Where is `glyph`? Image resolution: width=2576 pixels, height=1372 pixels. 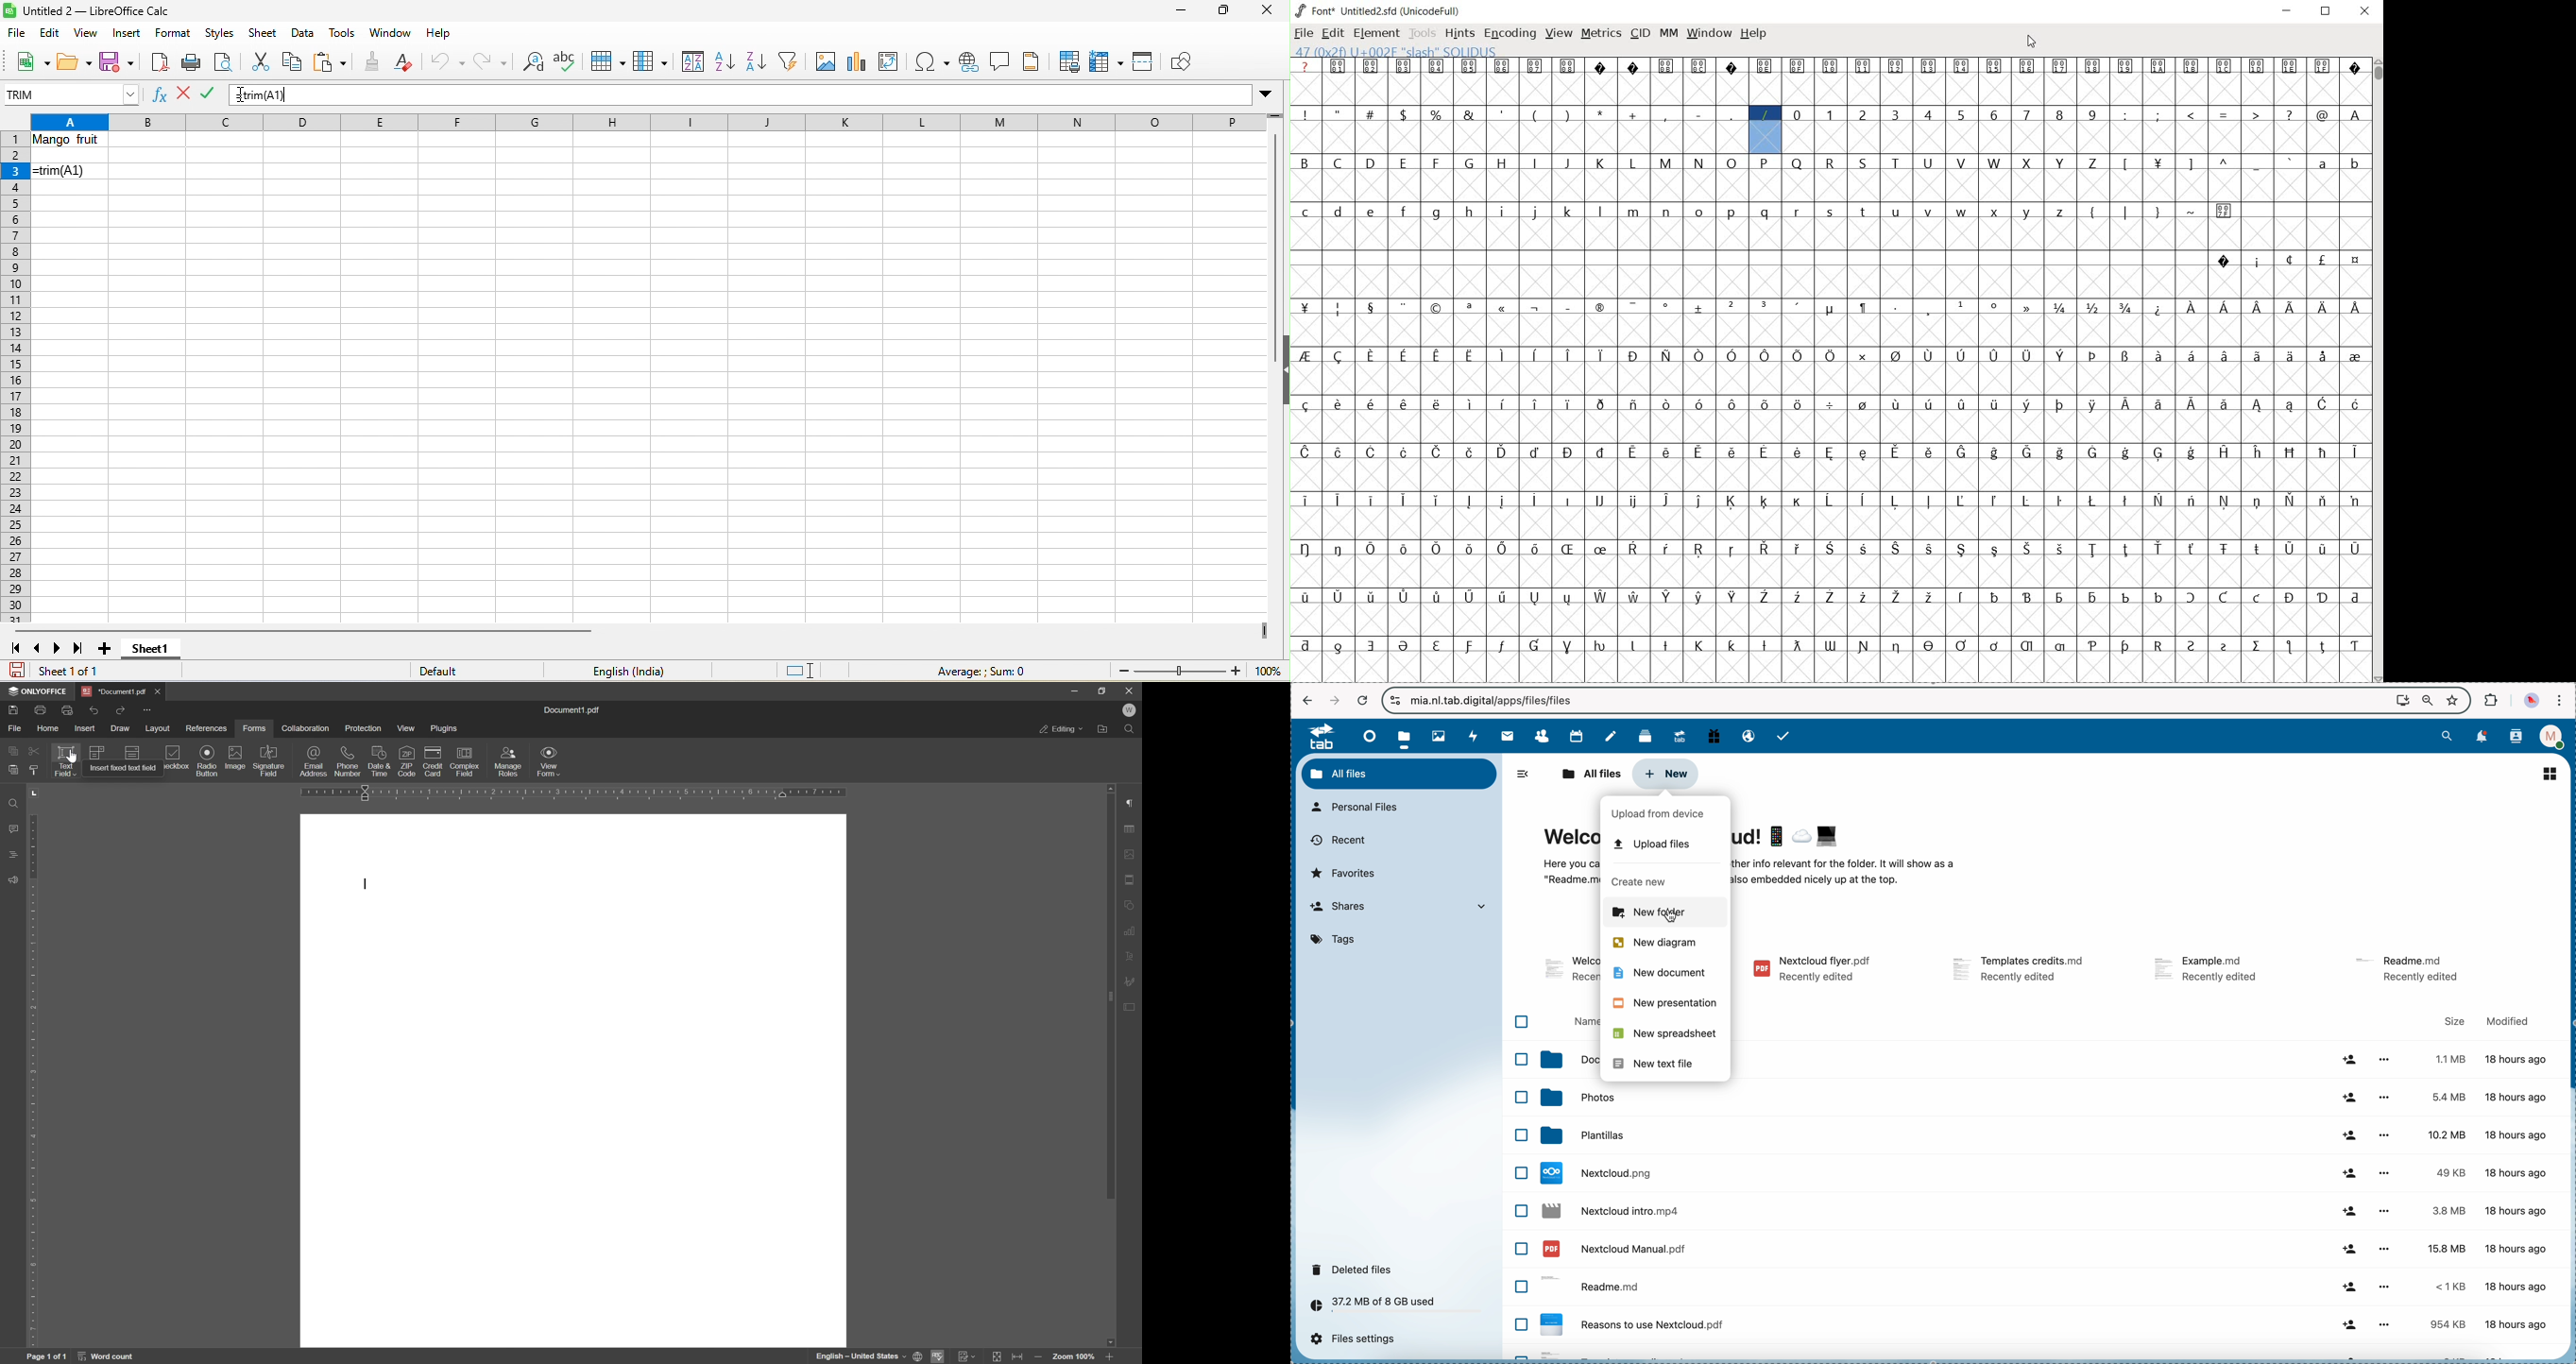 glyph is located at coordinates (1503, 309).